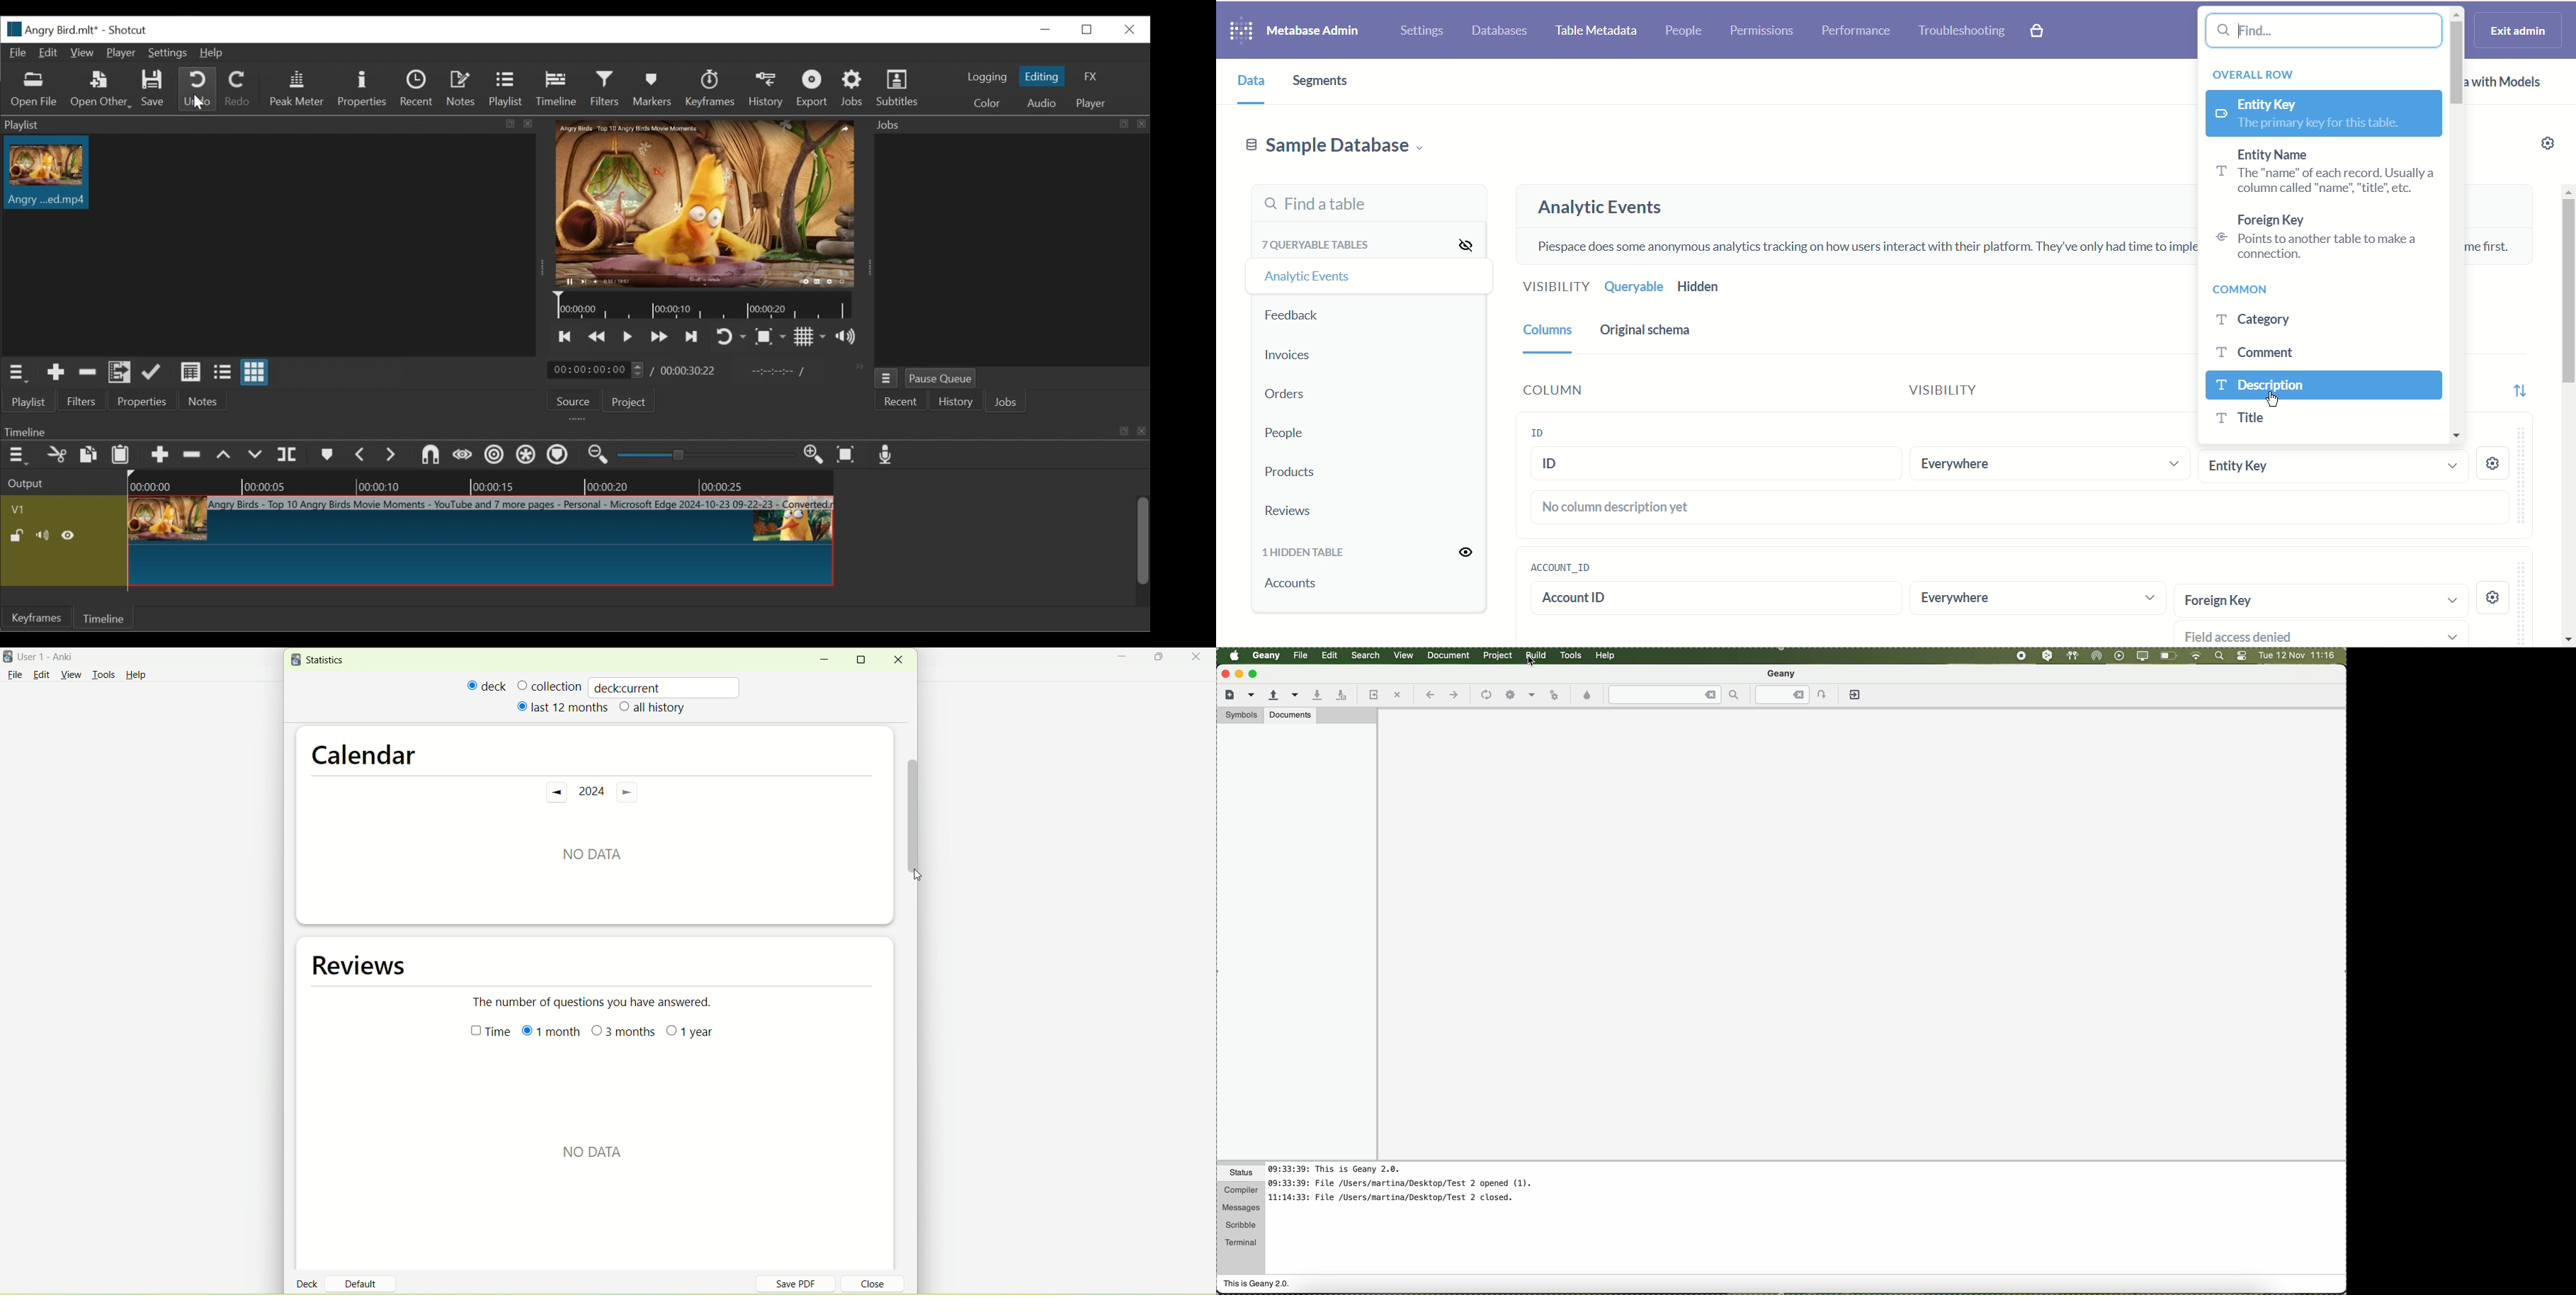 This screenshot has width=2576, height=1316. I want to click on save PDF, so click(803, 1283).